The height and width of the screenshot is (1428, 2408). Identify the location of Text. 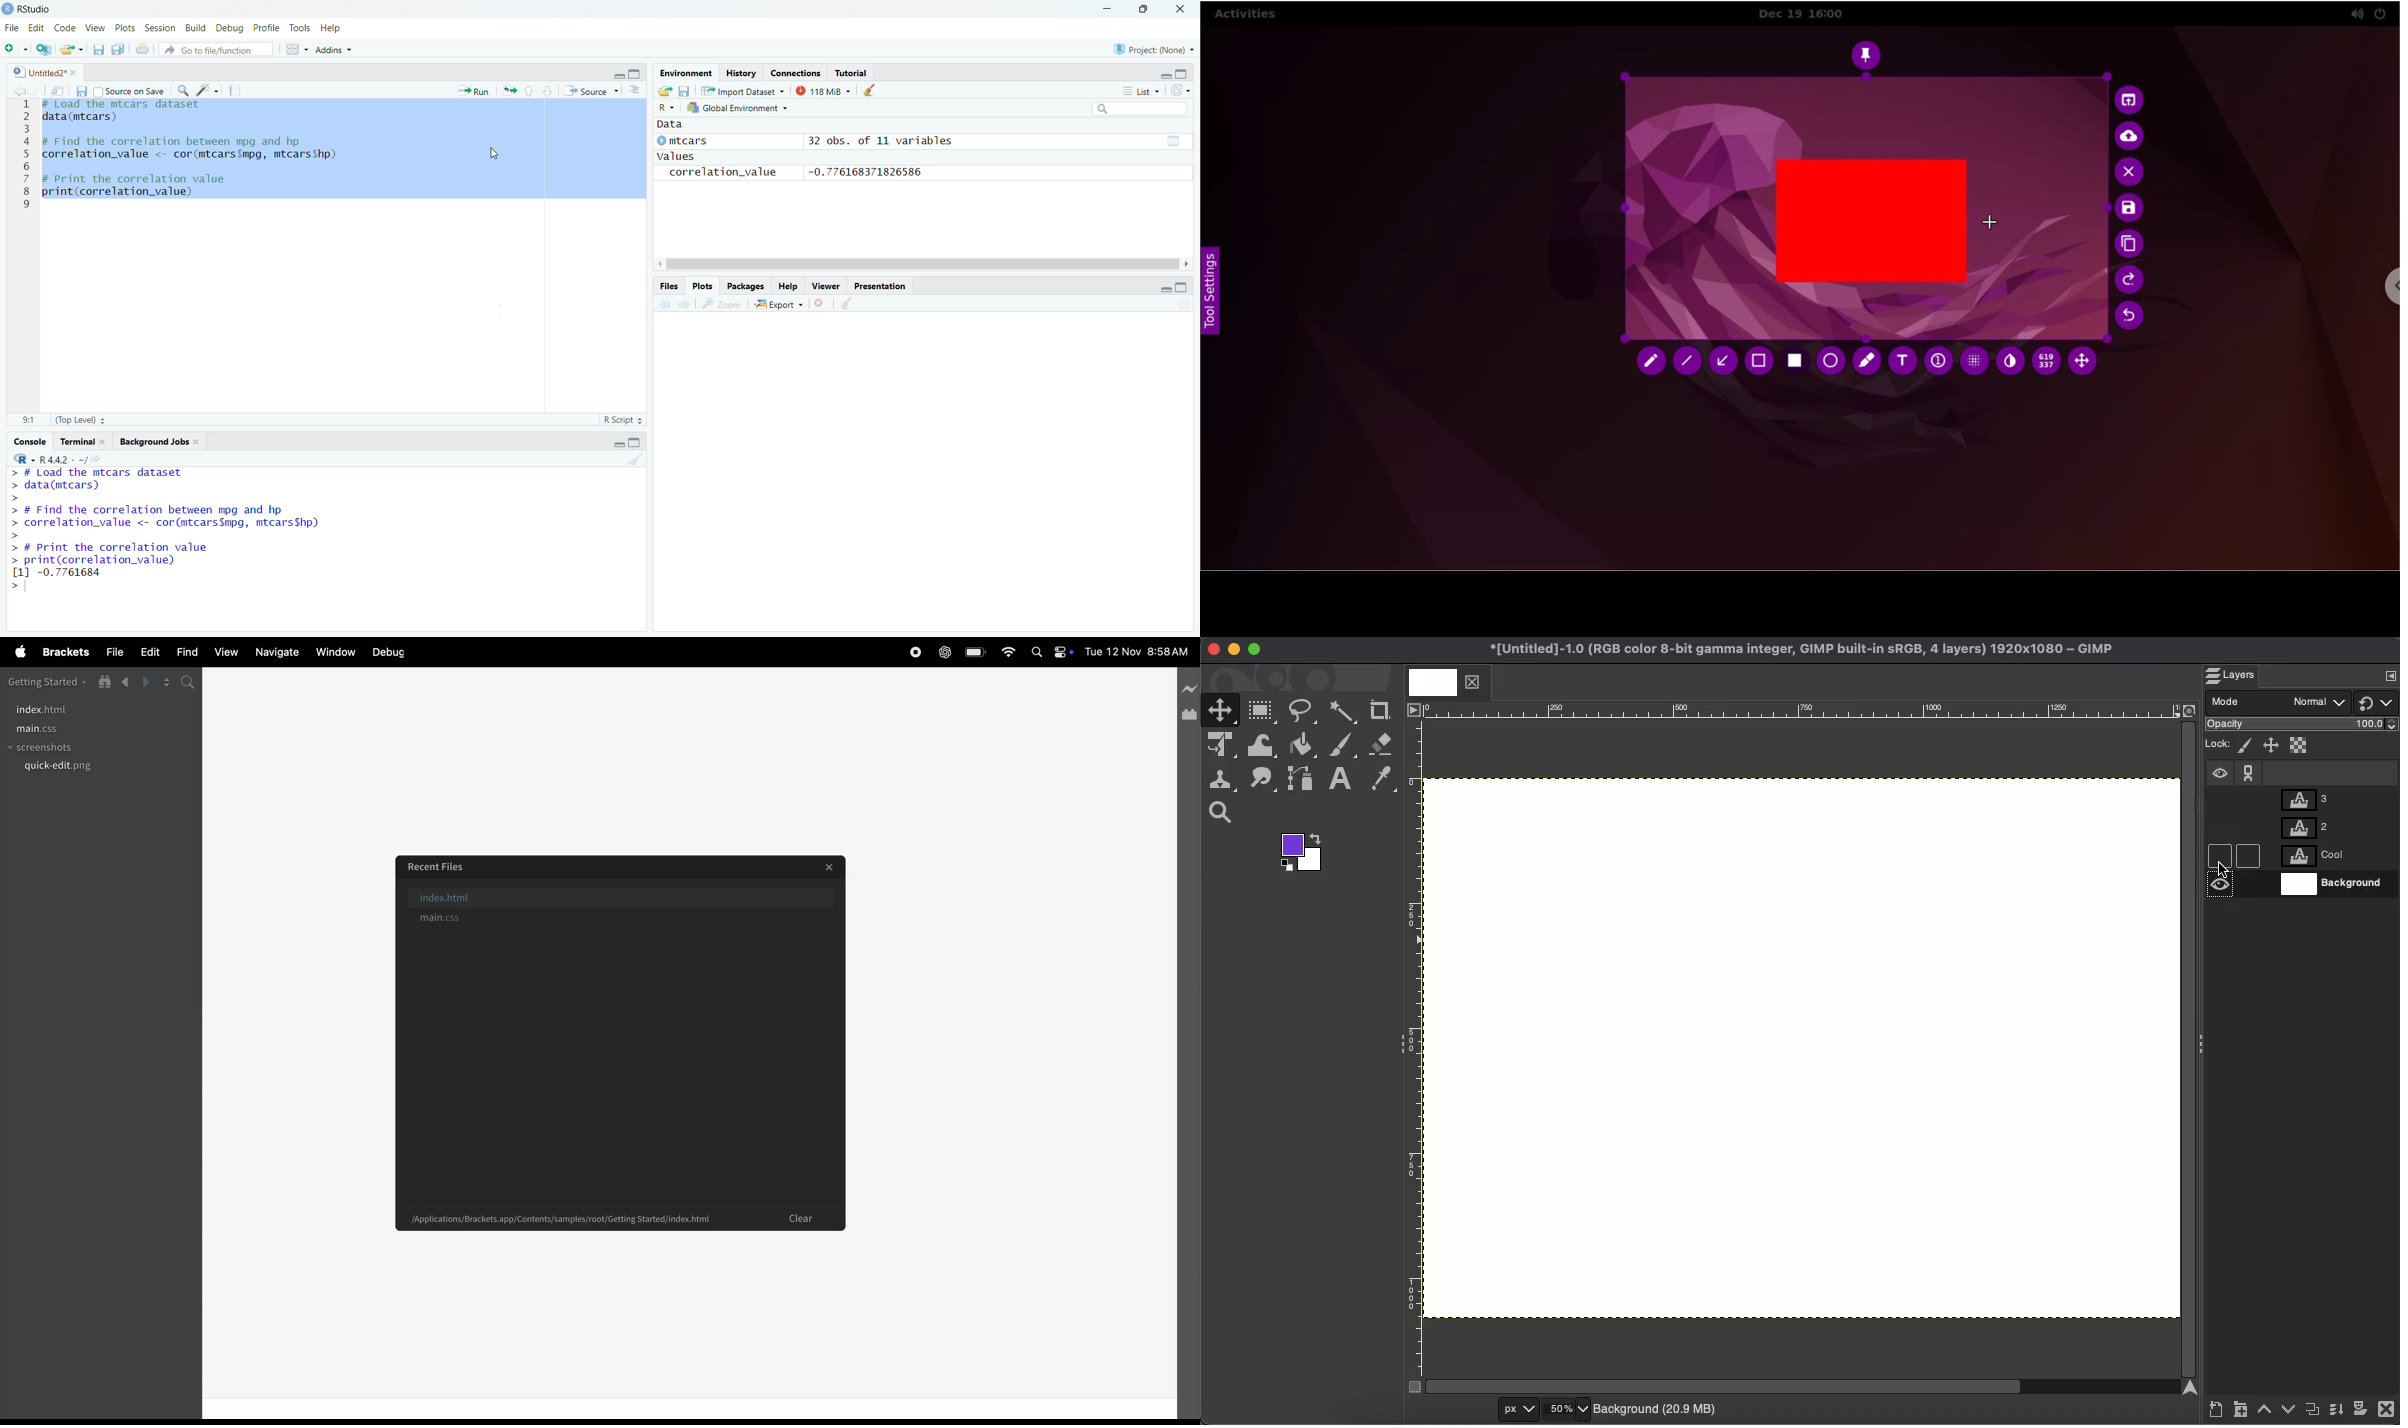
(1342, 778).